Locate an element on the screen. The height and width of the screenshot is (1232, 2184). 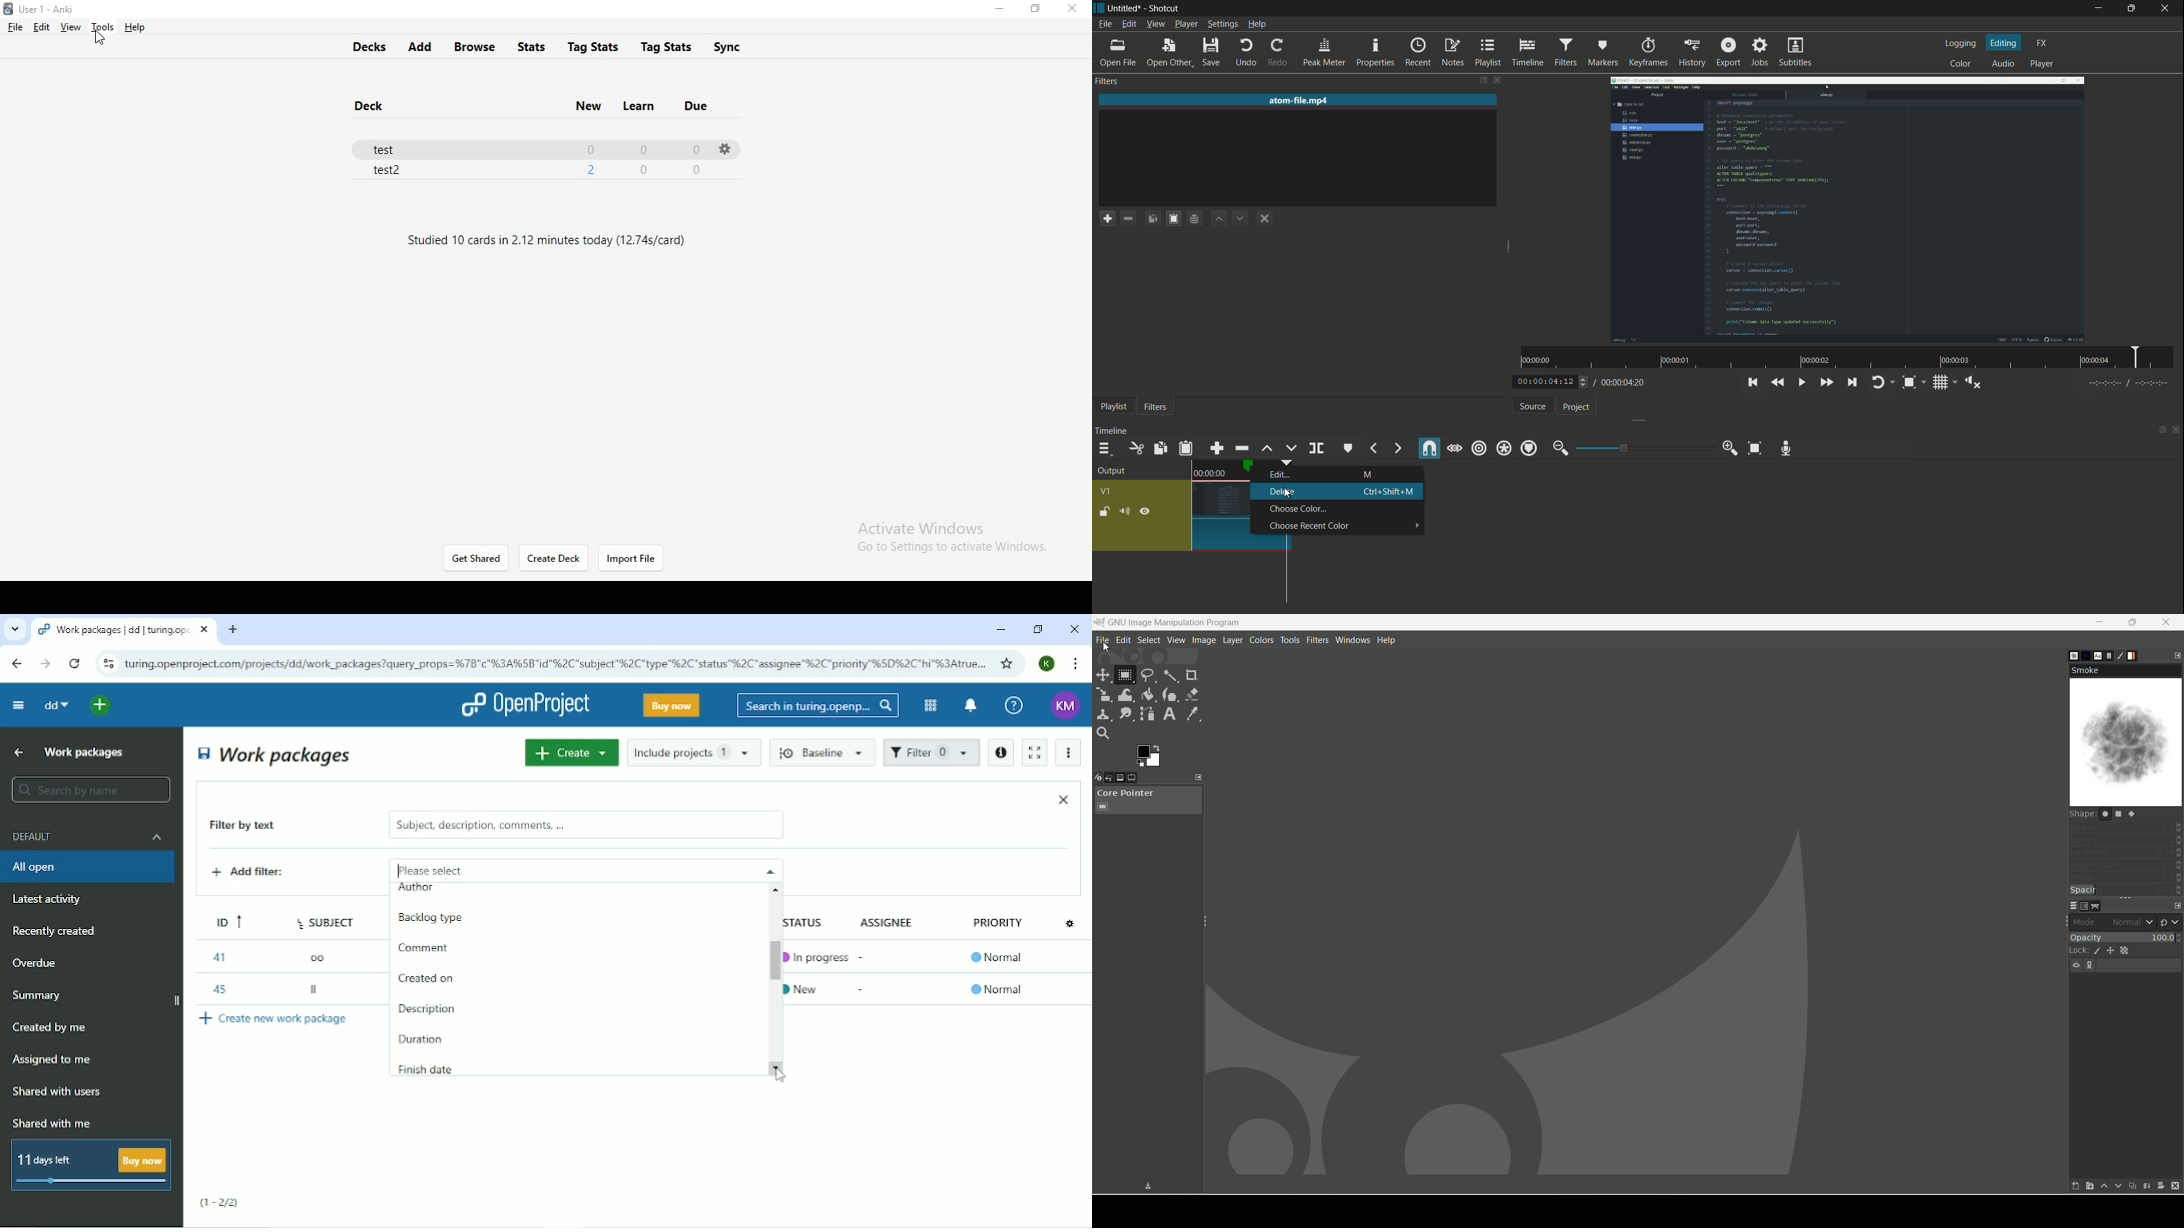
show volume control is located at coordinates (1974, 383).